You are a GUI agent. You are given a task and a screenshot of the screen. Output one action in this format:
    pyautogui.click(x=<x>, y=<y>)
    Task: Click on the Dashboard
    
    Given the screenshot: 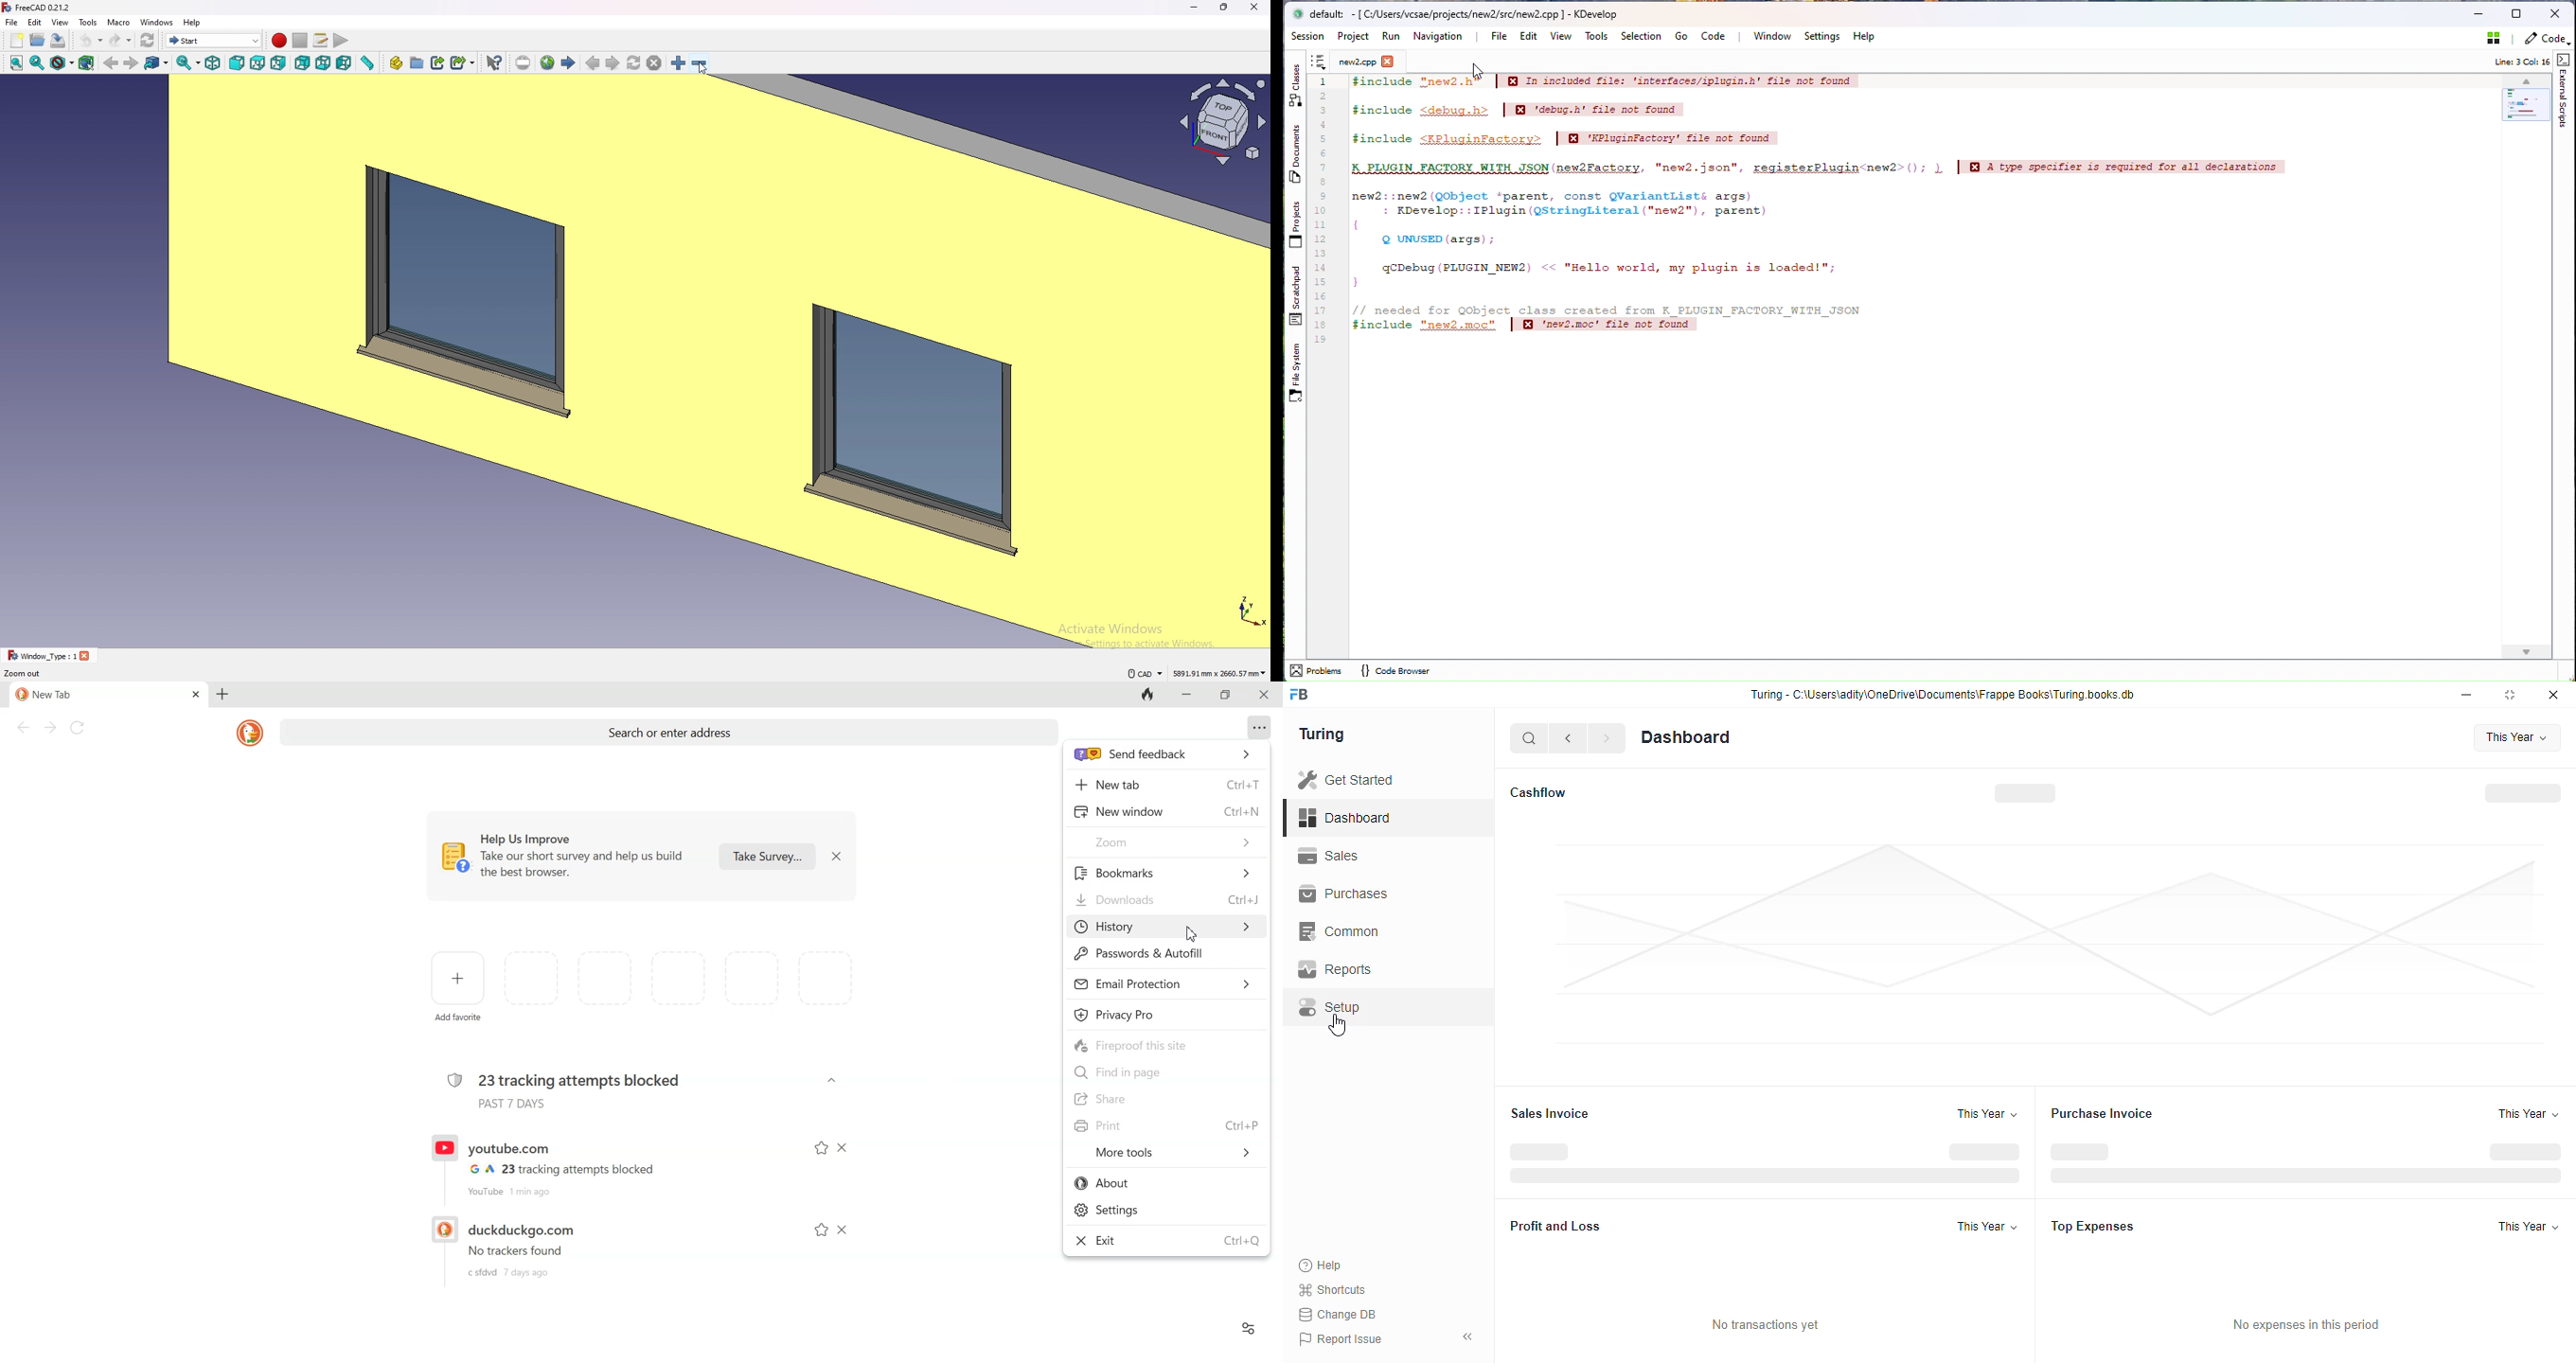 What is the action you would take?
    pyautogui.click(x=1687, y=737)
    